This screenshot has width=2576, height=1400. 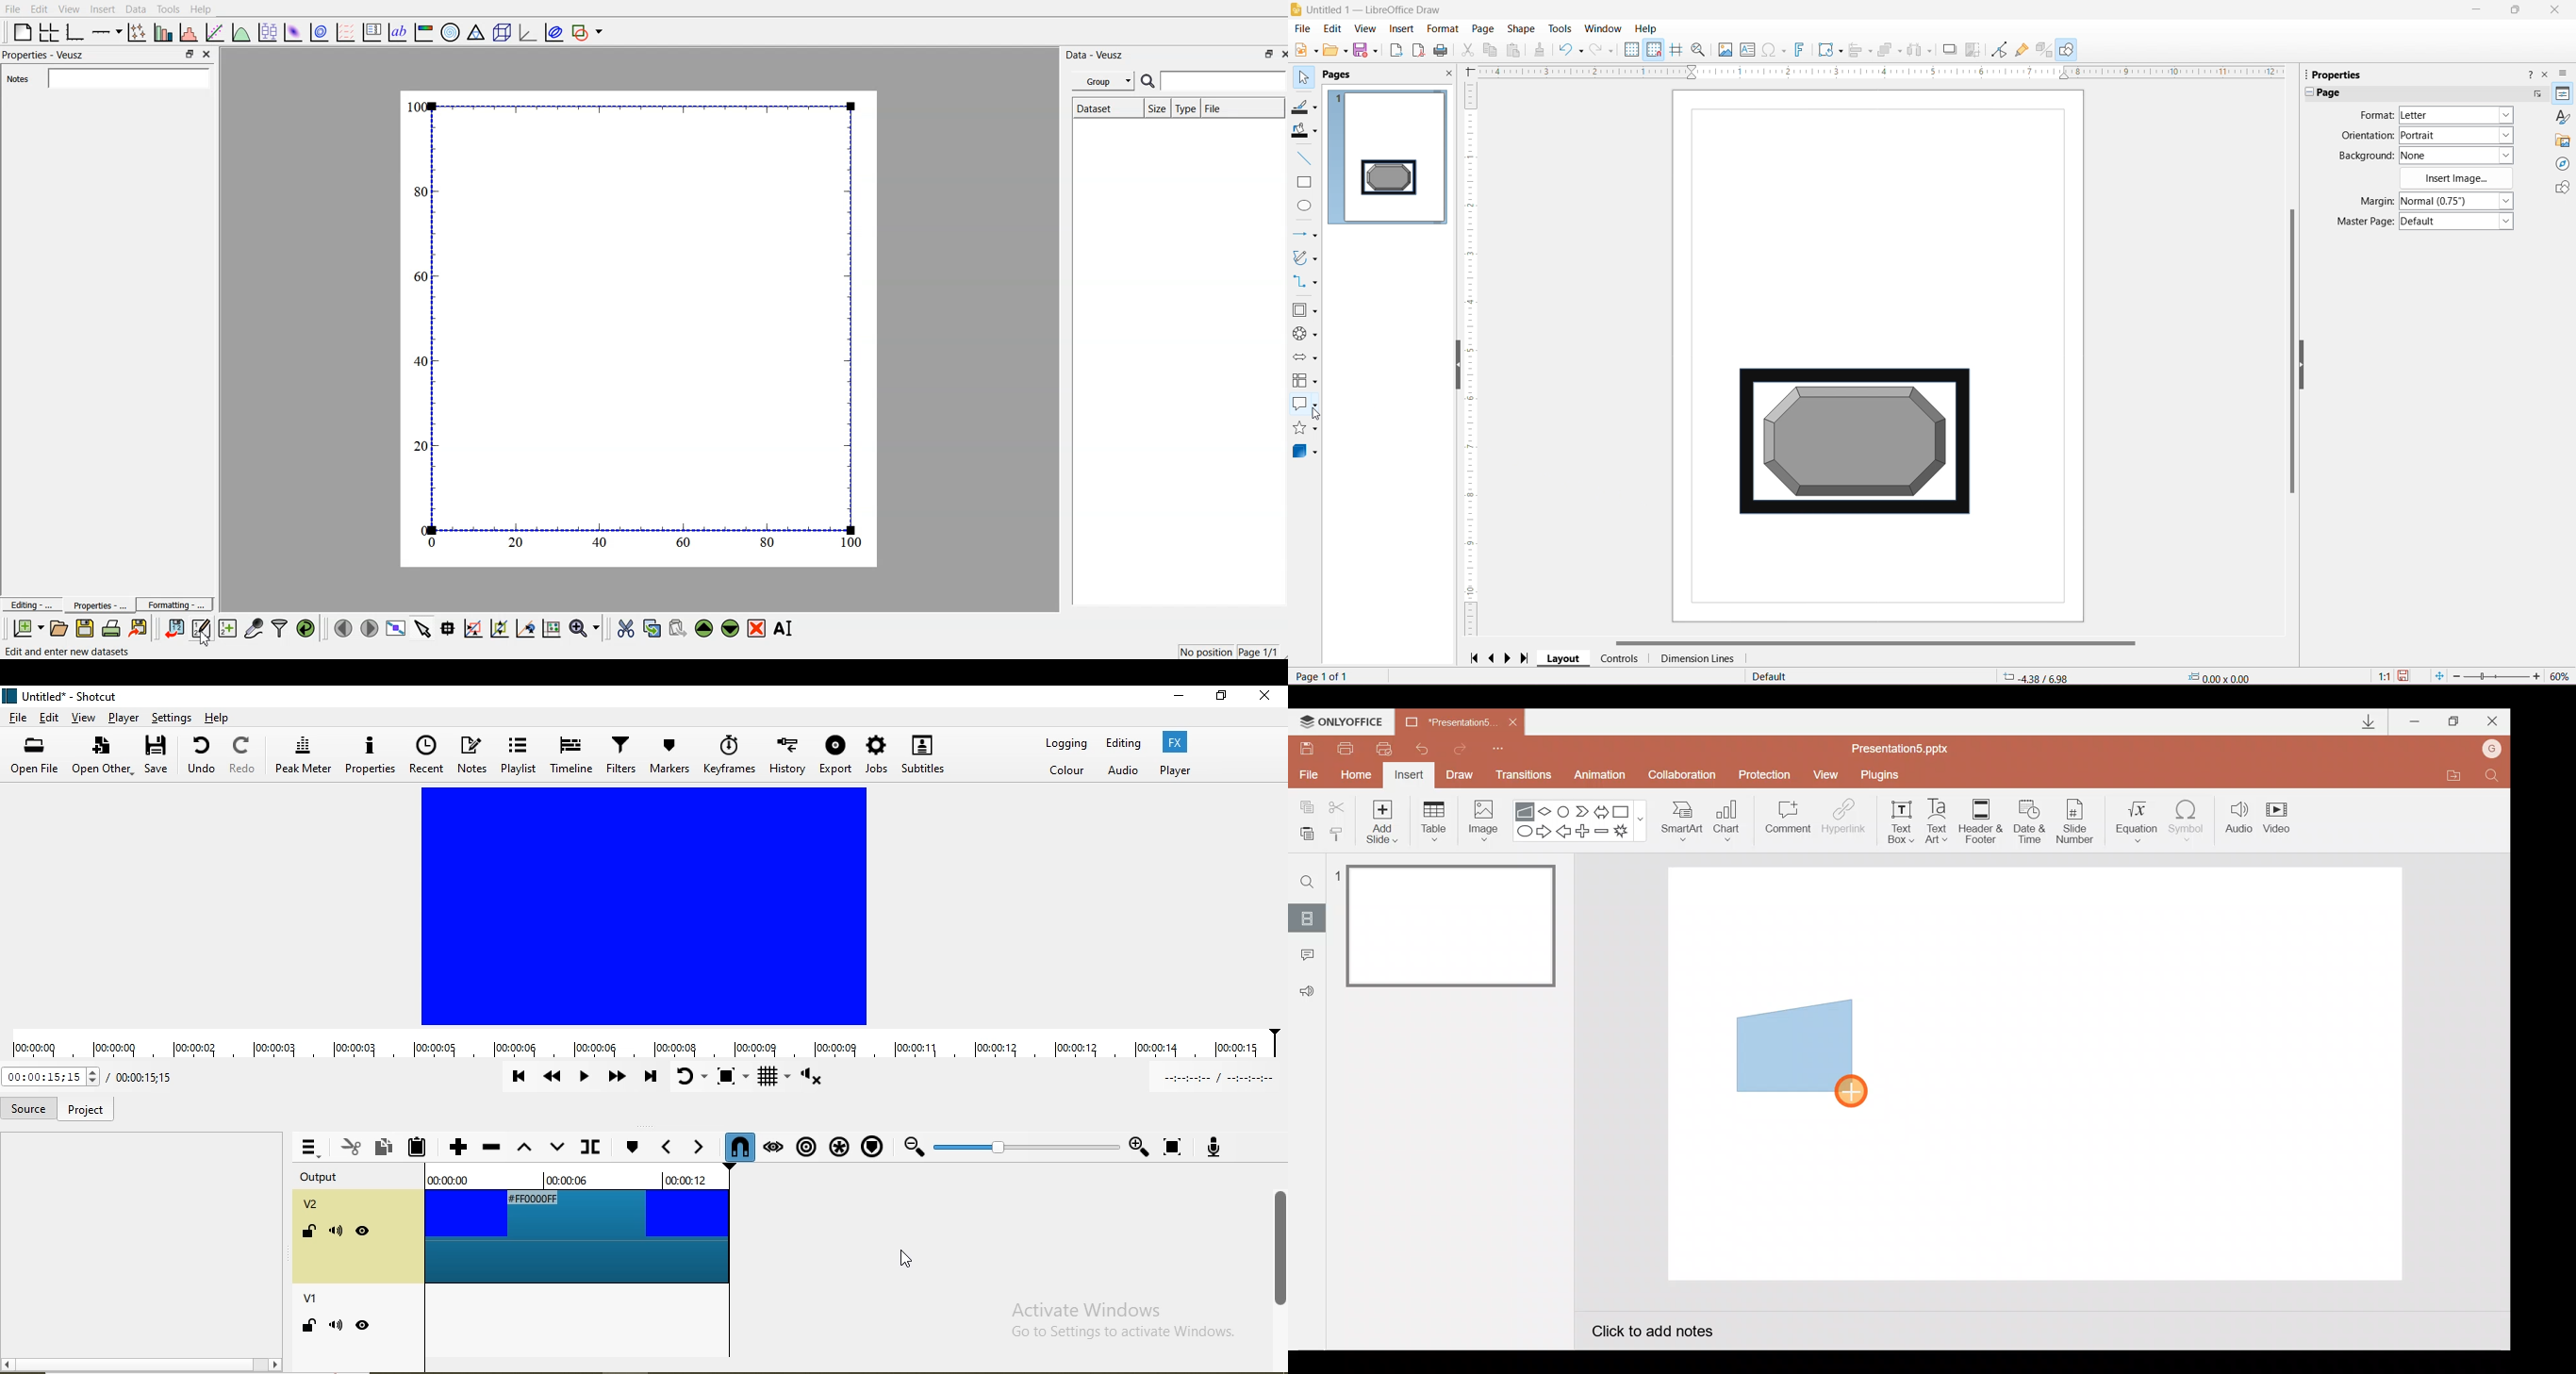 What do you see at coordinates (1453, 368) in the screenshot?
I see `Hide` at bounding box center [1453, 368].